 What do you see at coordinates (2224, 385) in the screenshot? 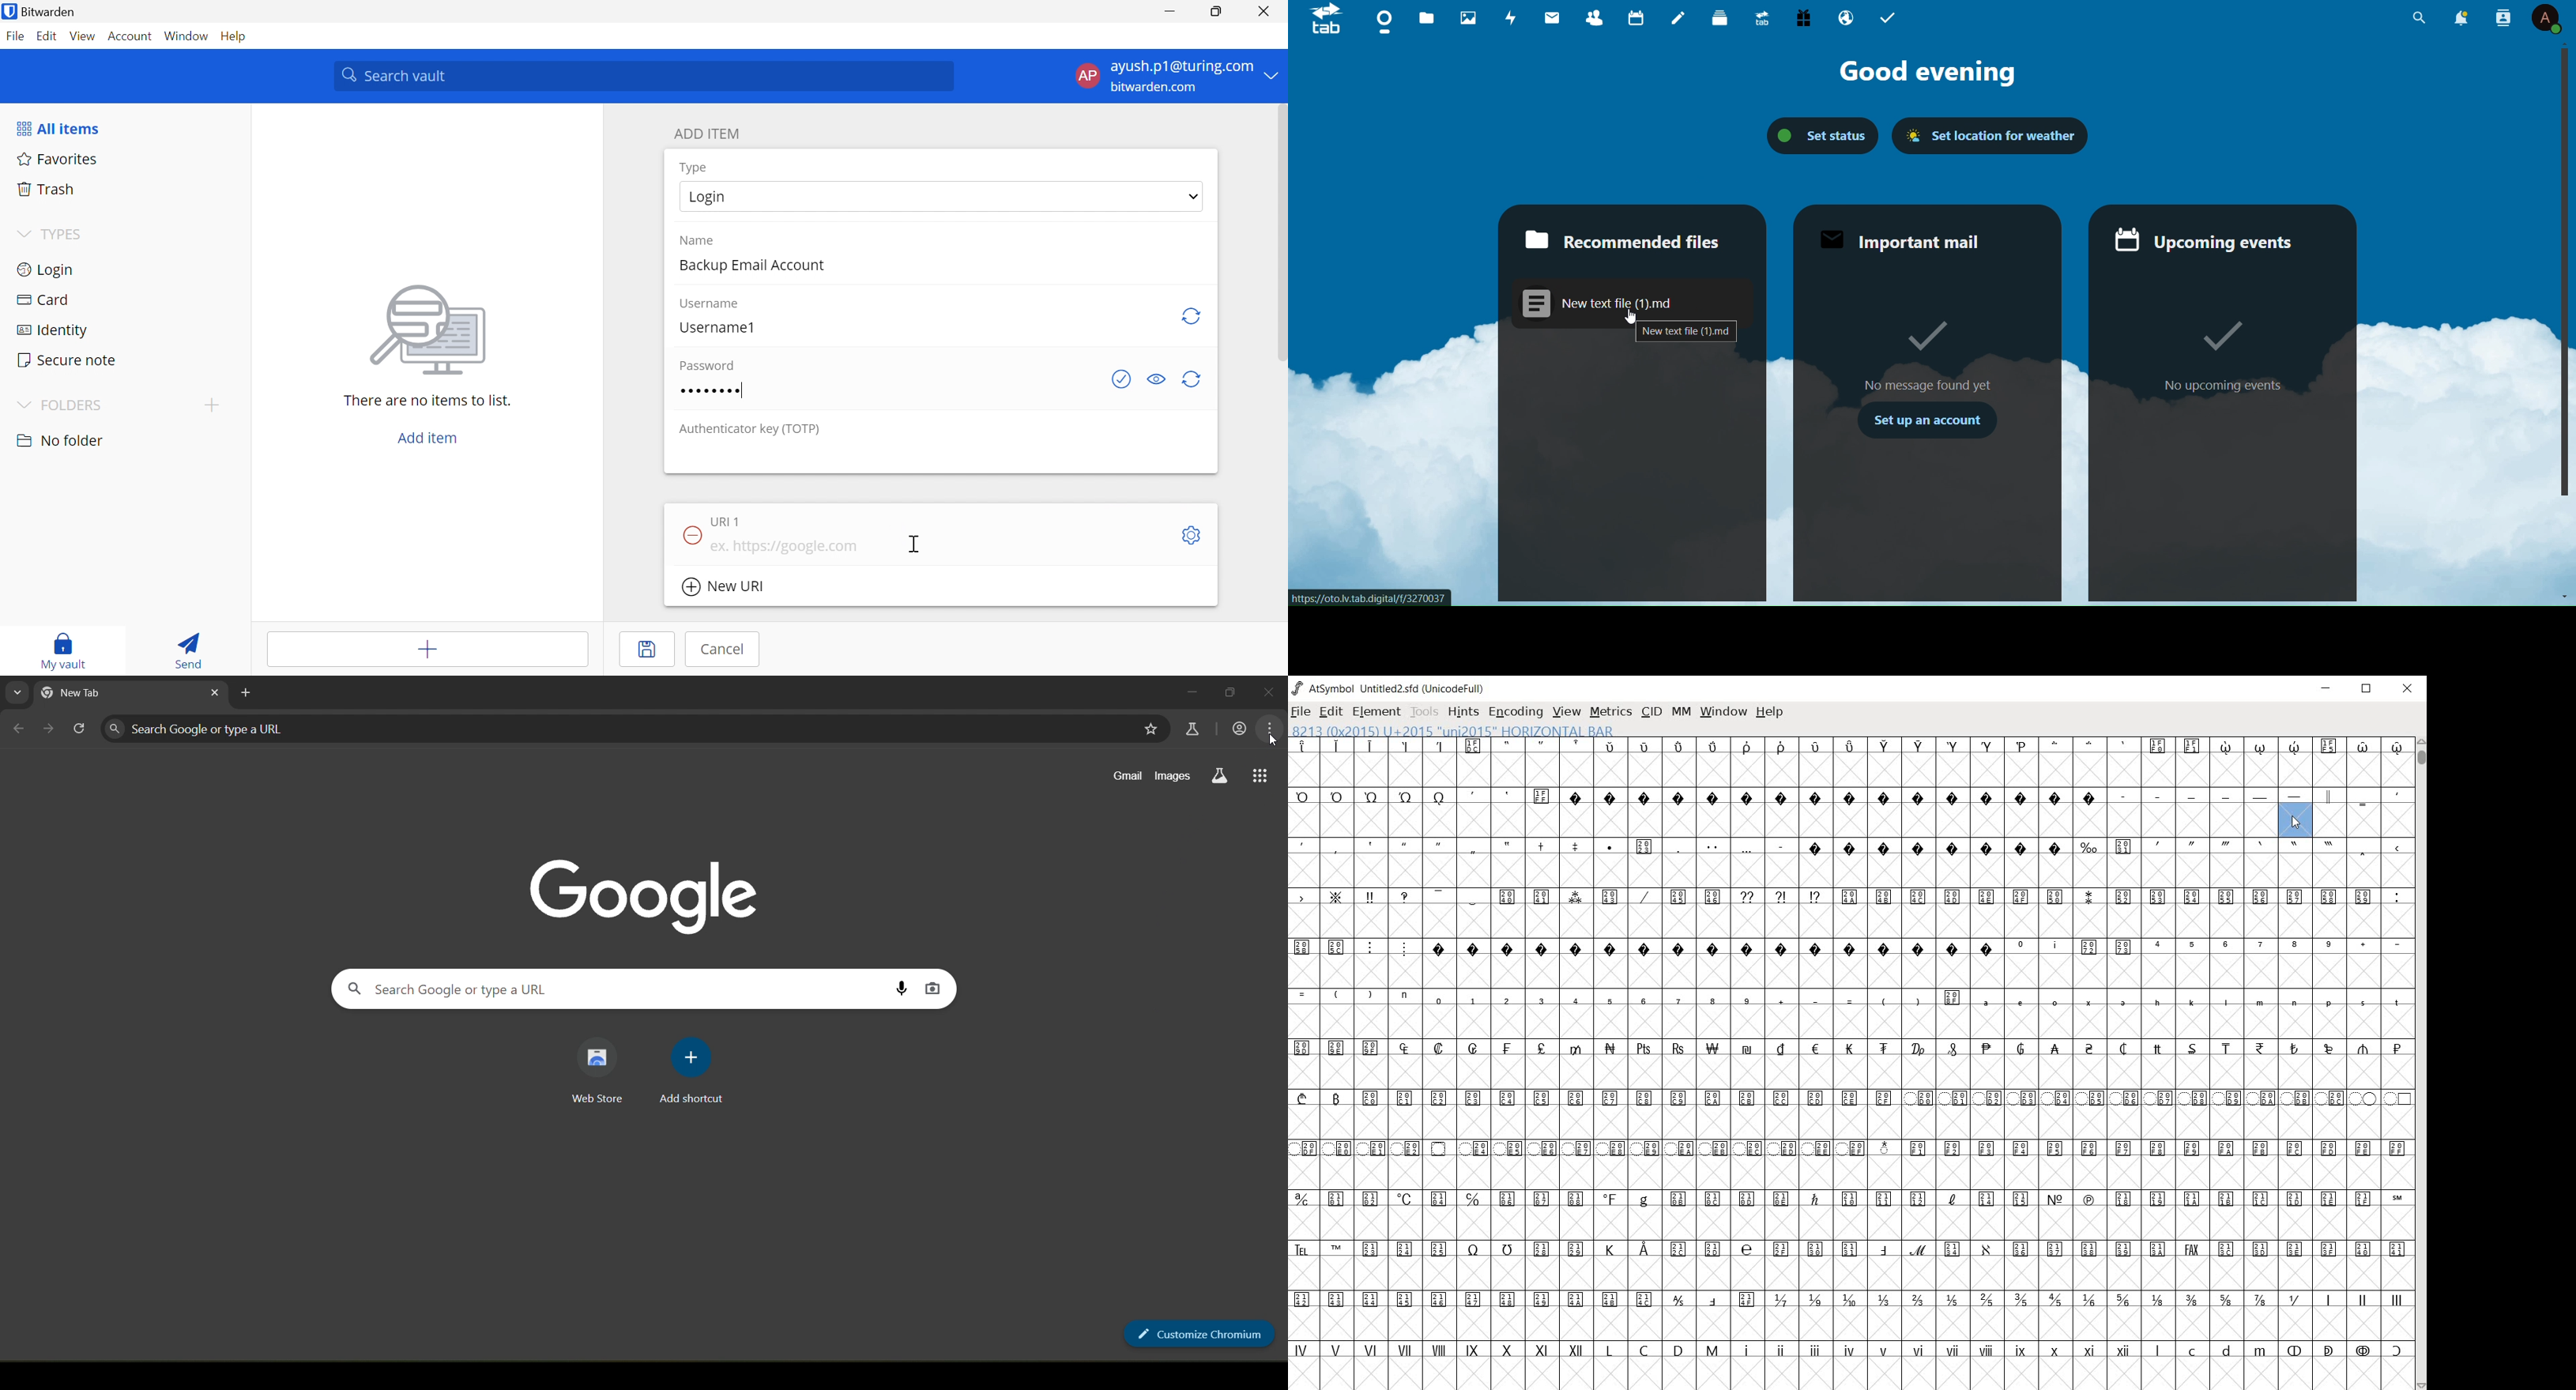
I see `text` at bounding box center [2224, 385].